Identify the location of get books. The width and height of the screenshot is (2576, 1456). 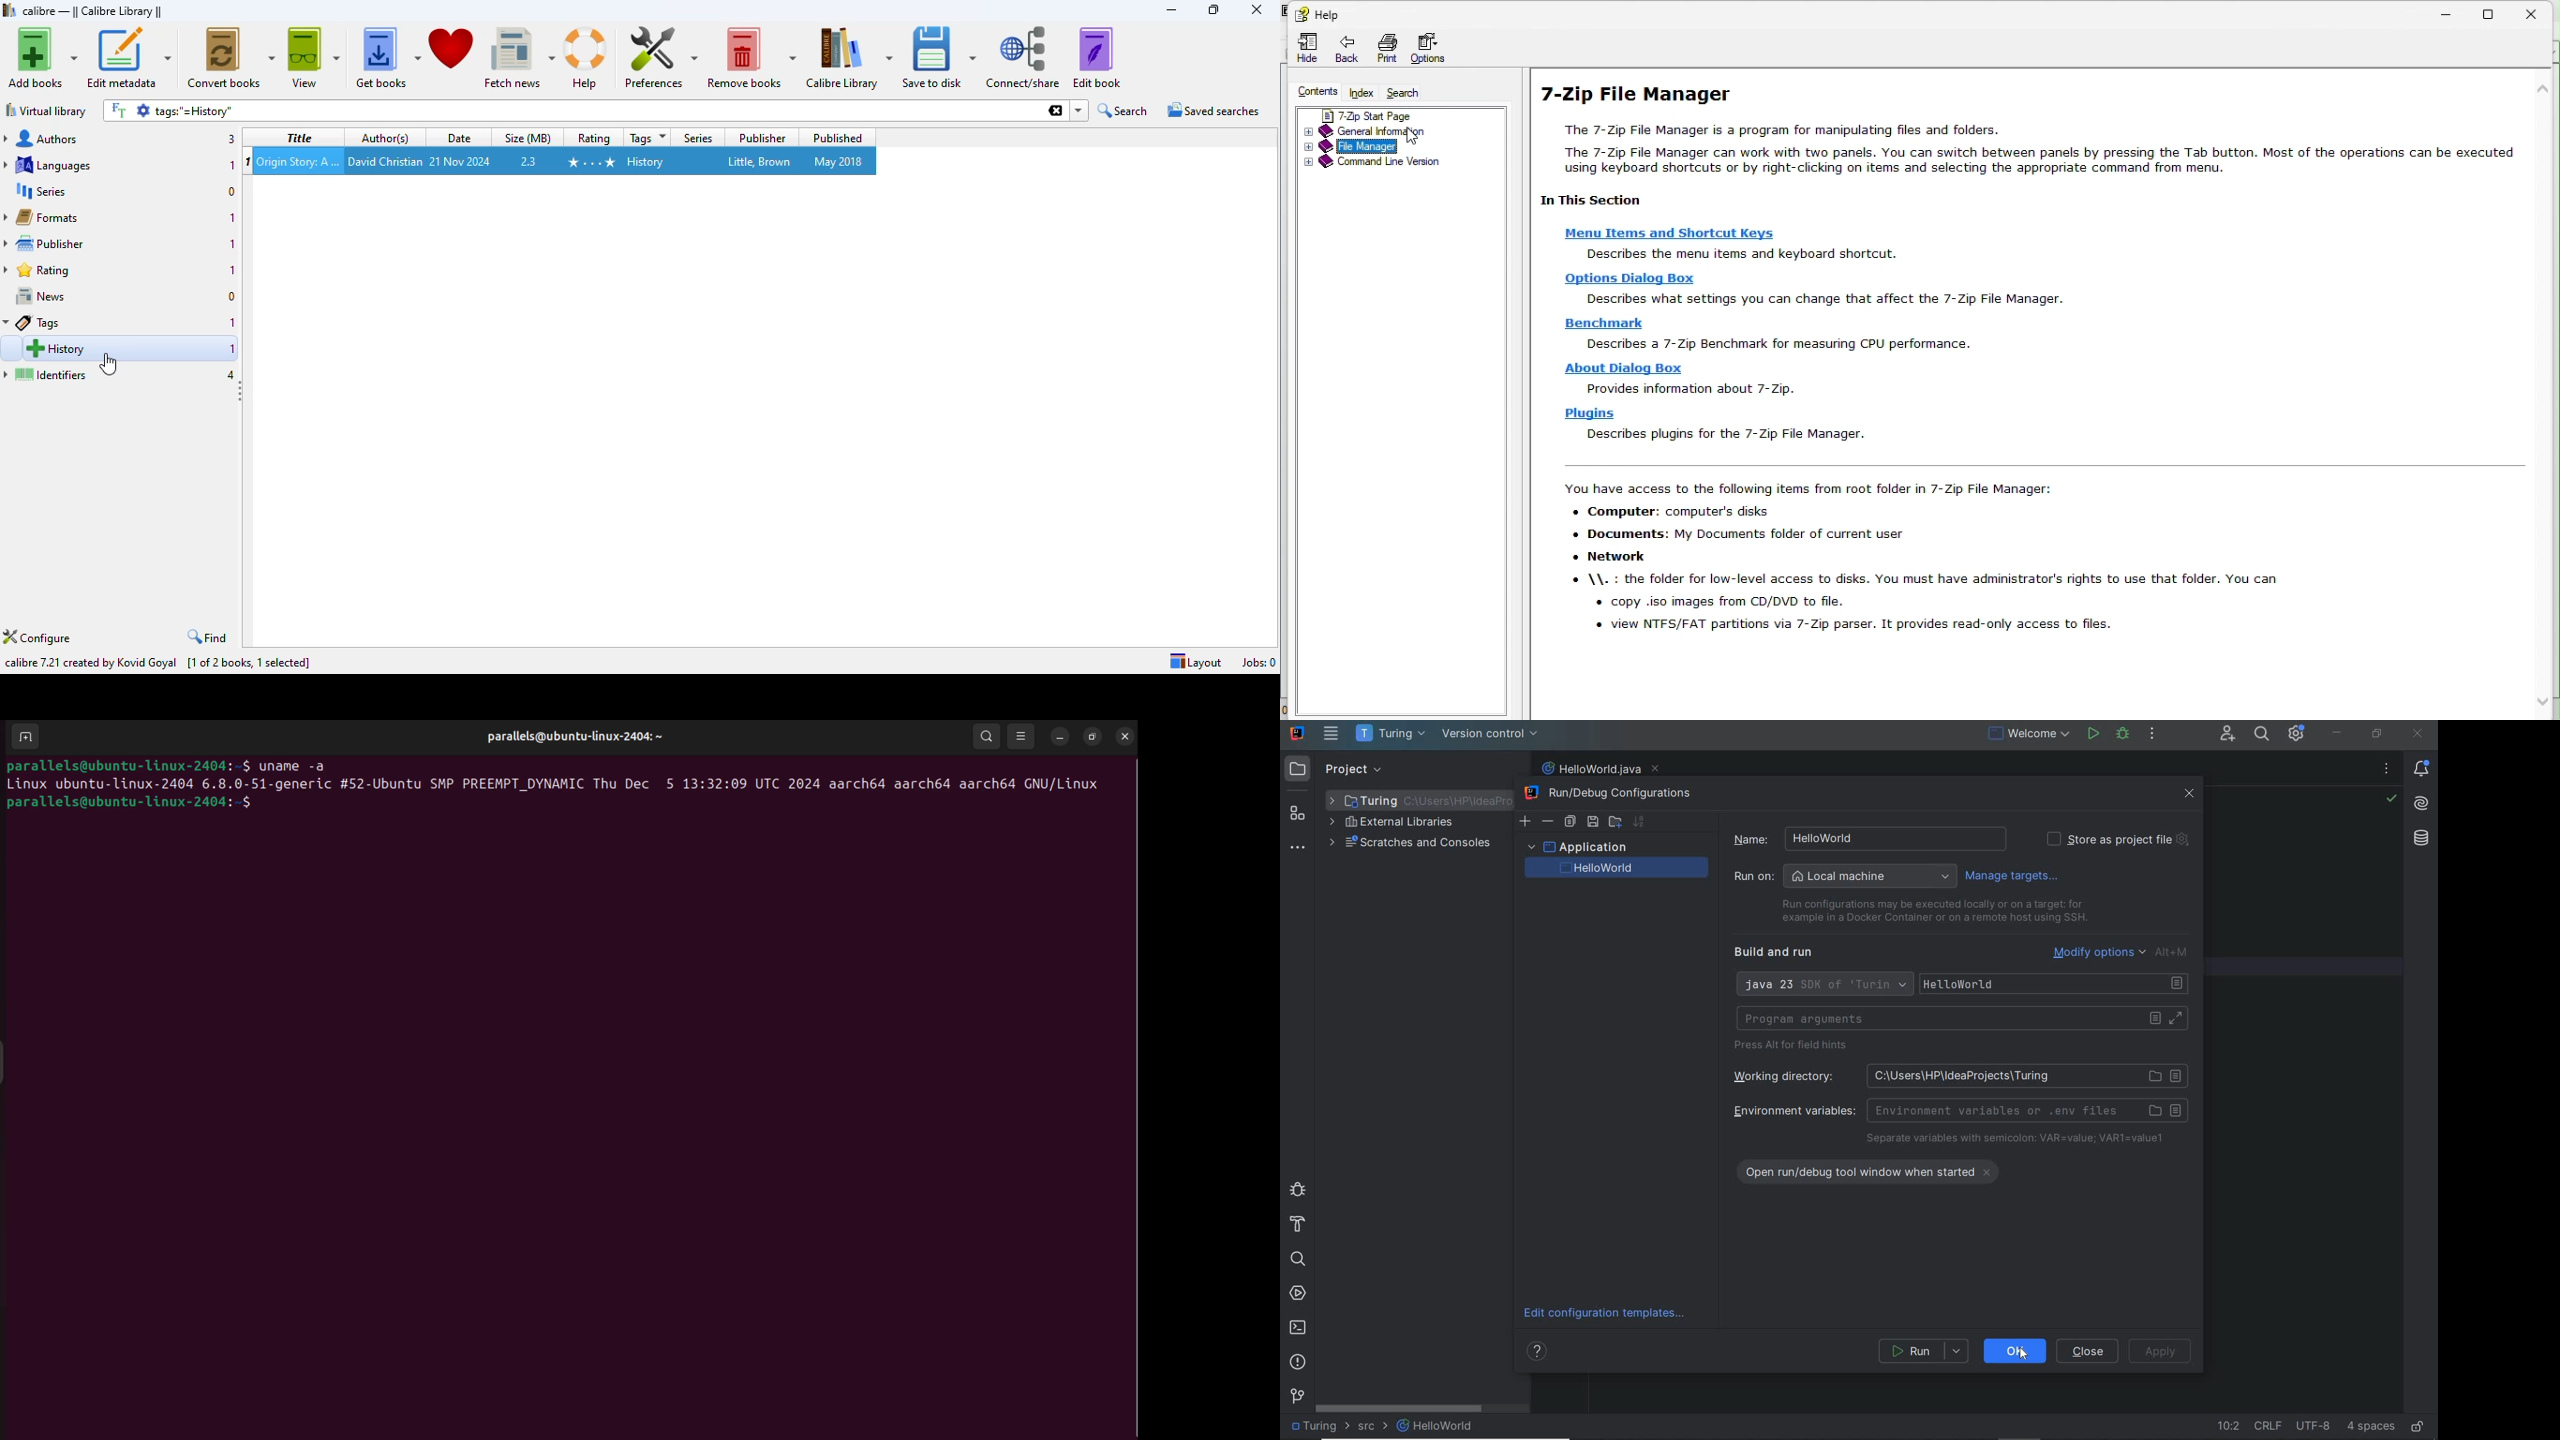
(387, 57).